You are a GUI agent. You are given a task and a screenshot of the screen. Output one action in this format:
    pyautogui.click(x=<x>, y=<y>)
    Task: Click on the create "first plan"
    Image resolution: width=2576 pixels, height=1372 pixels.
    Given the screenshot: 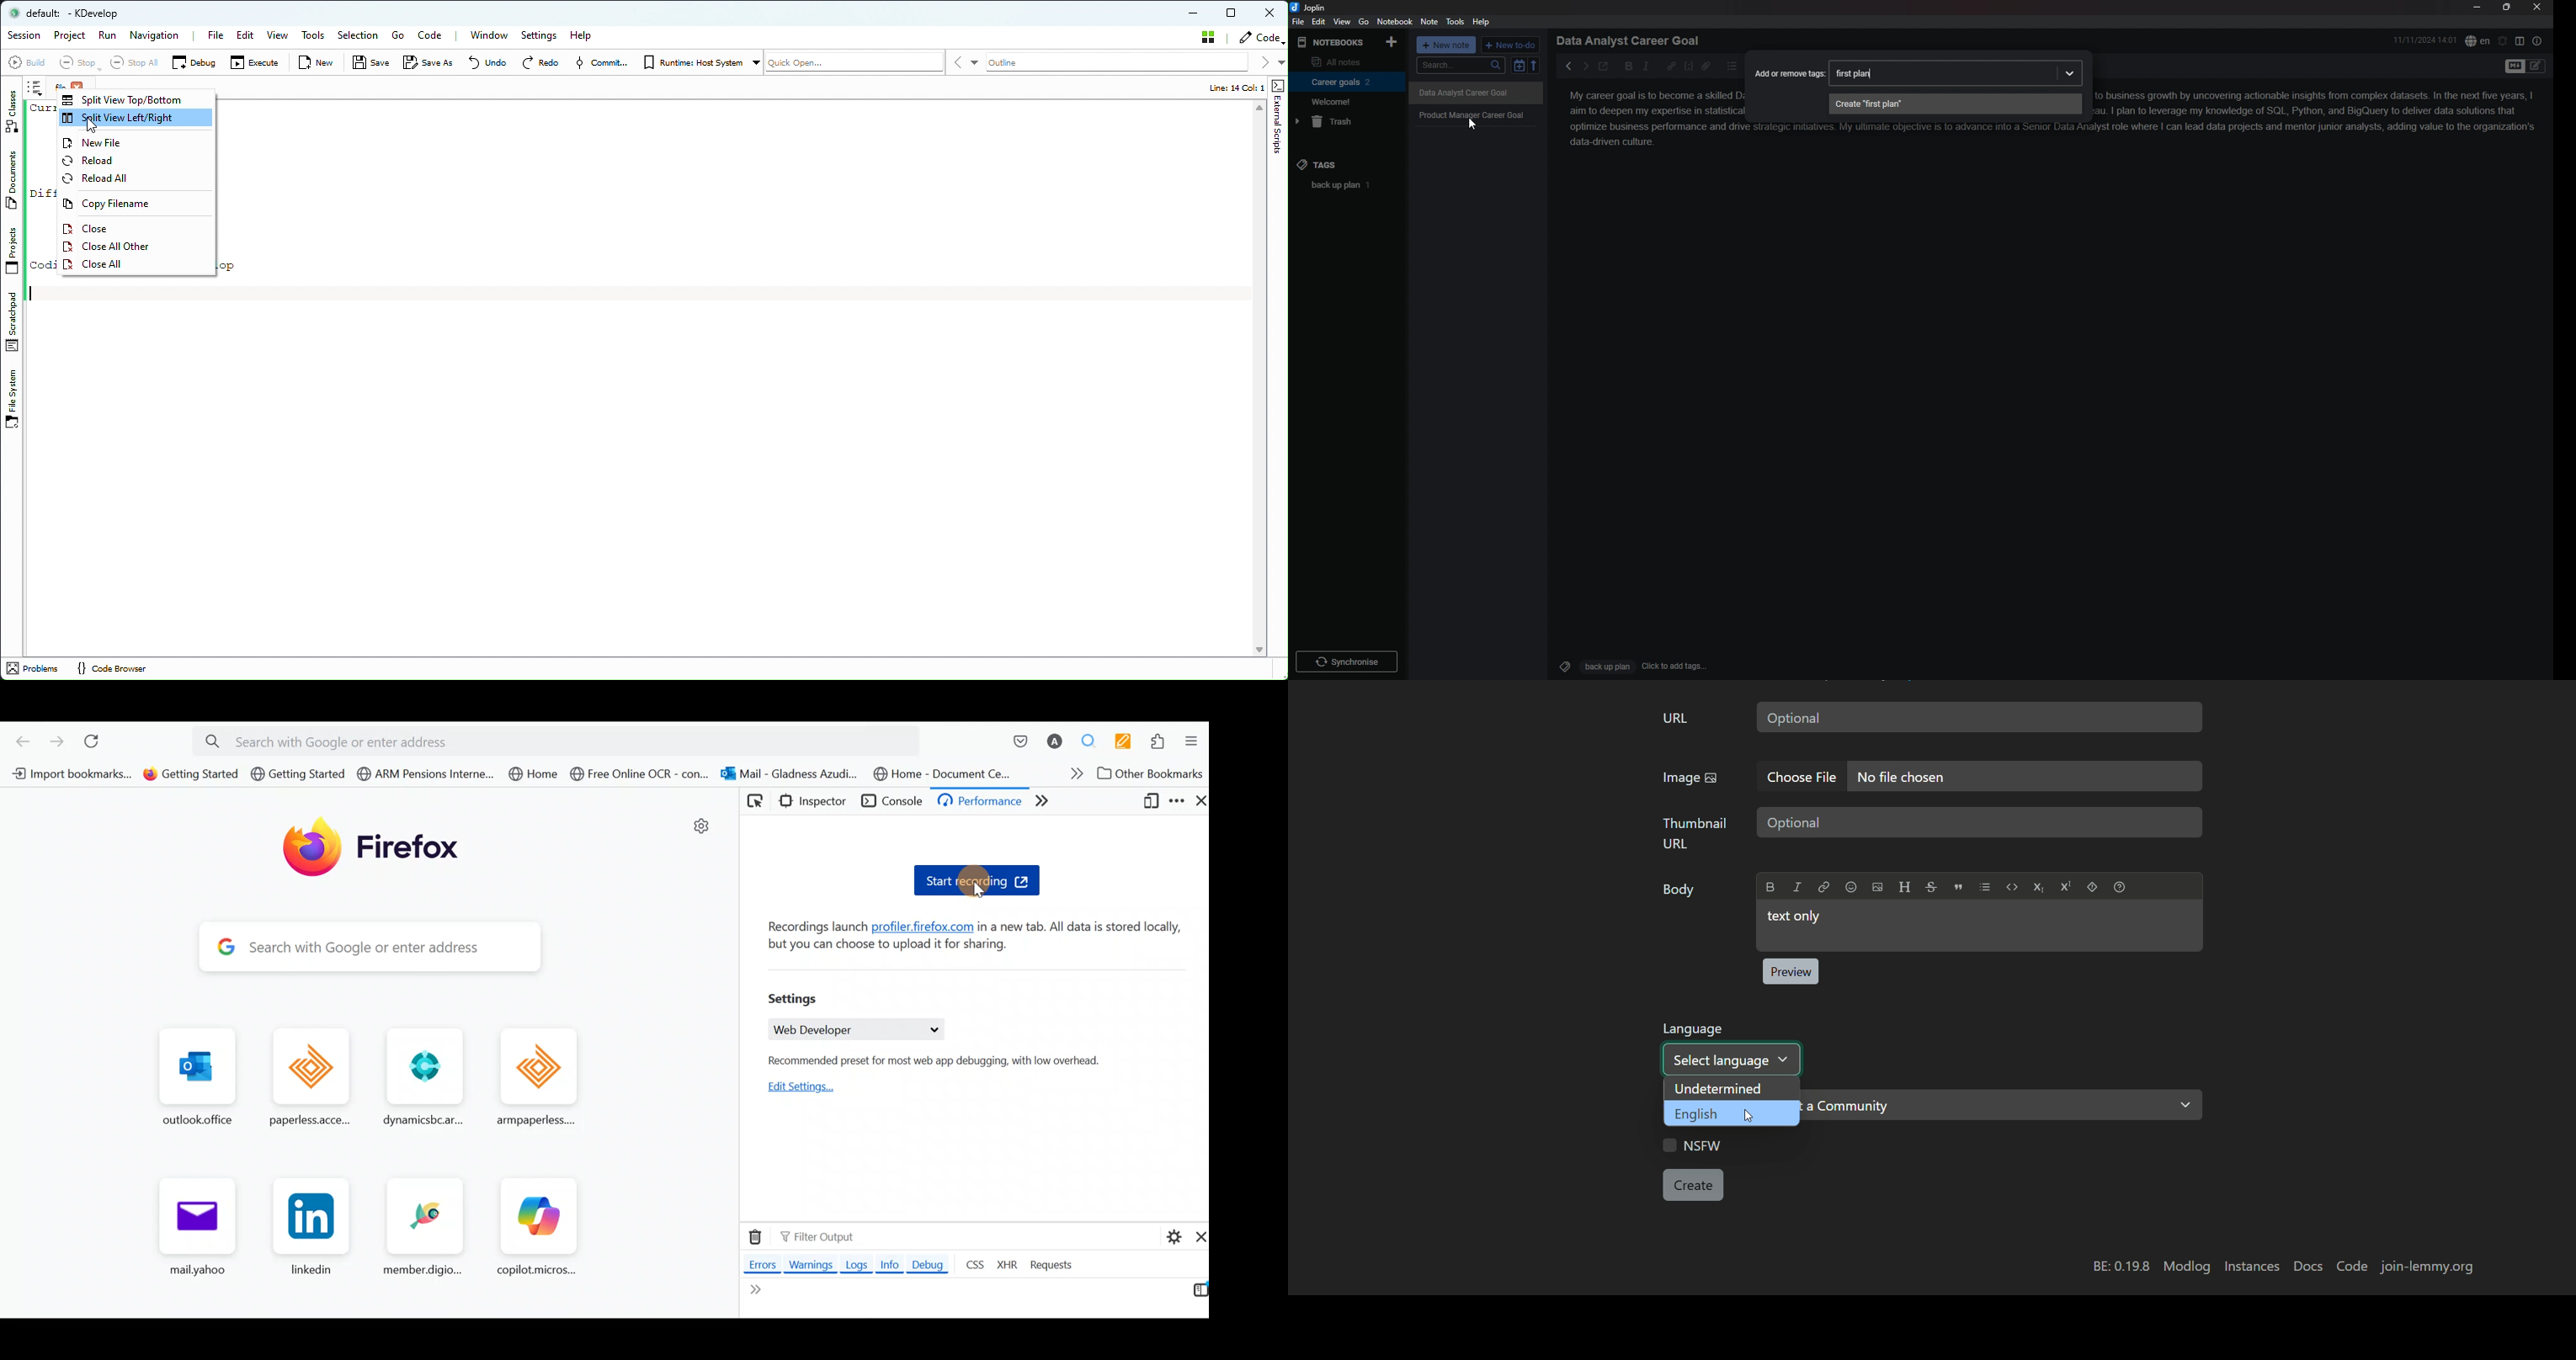 What is the action you would take?
    pyautogui.click(x=1956, y=103)
    